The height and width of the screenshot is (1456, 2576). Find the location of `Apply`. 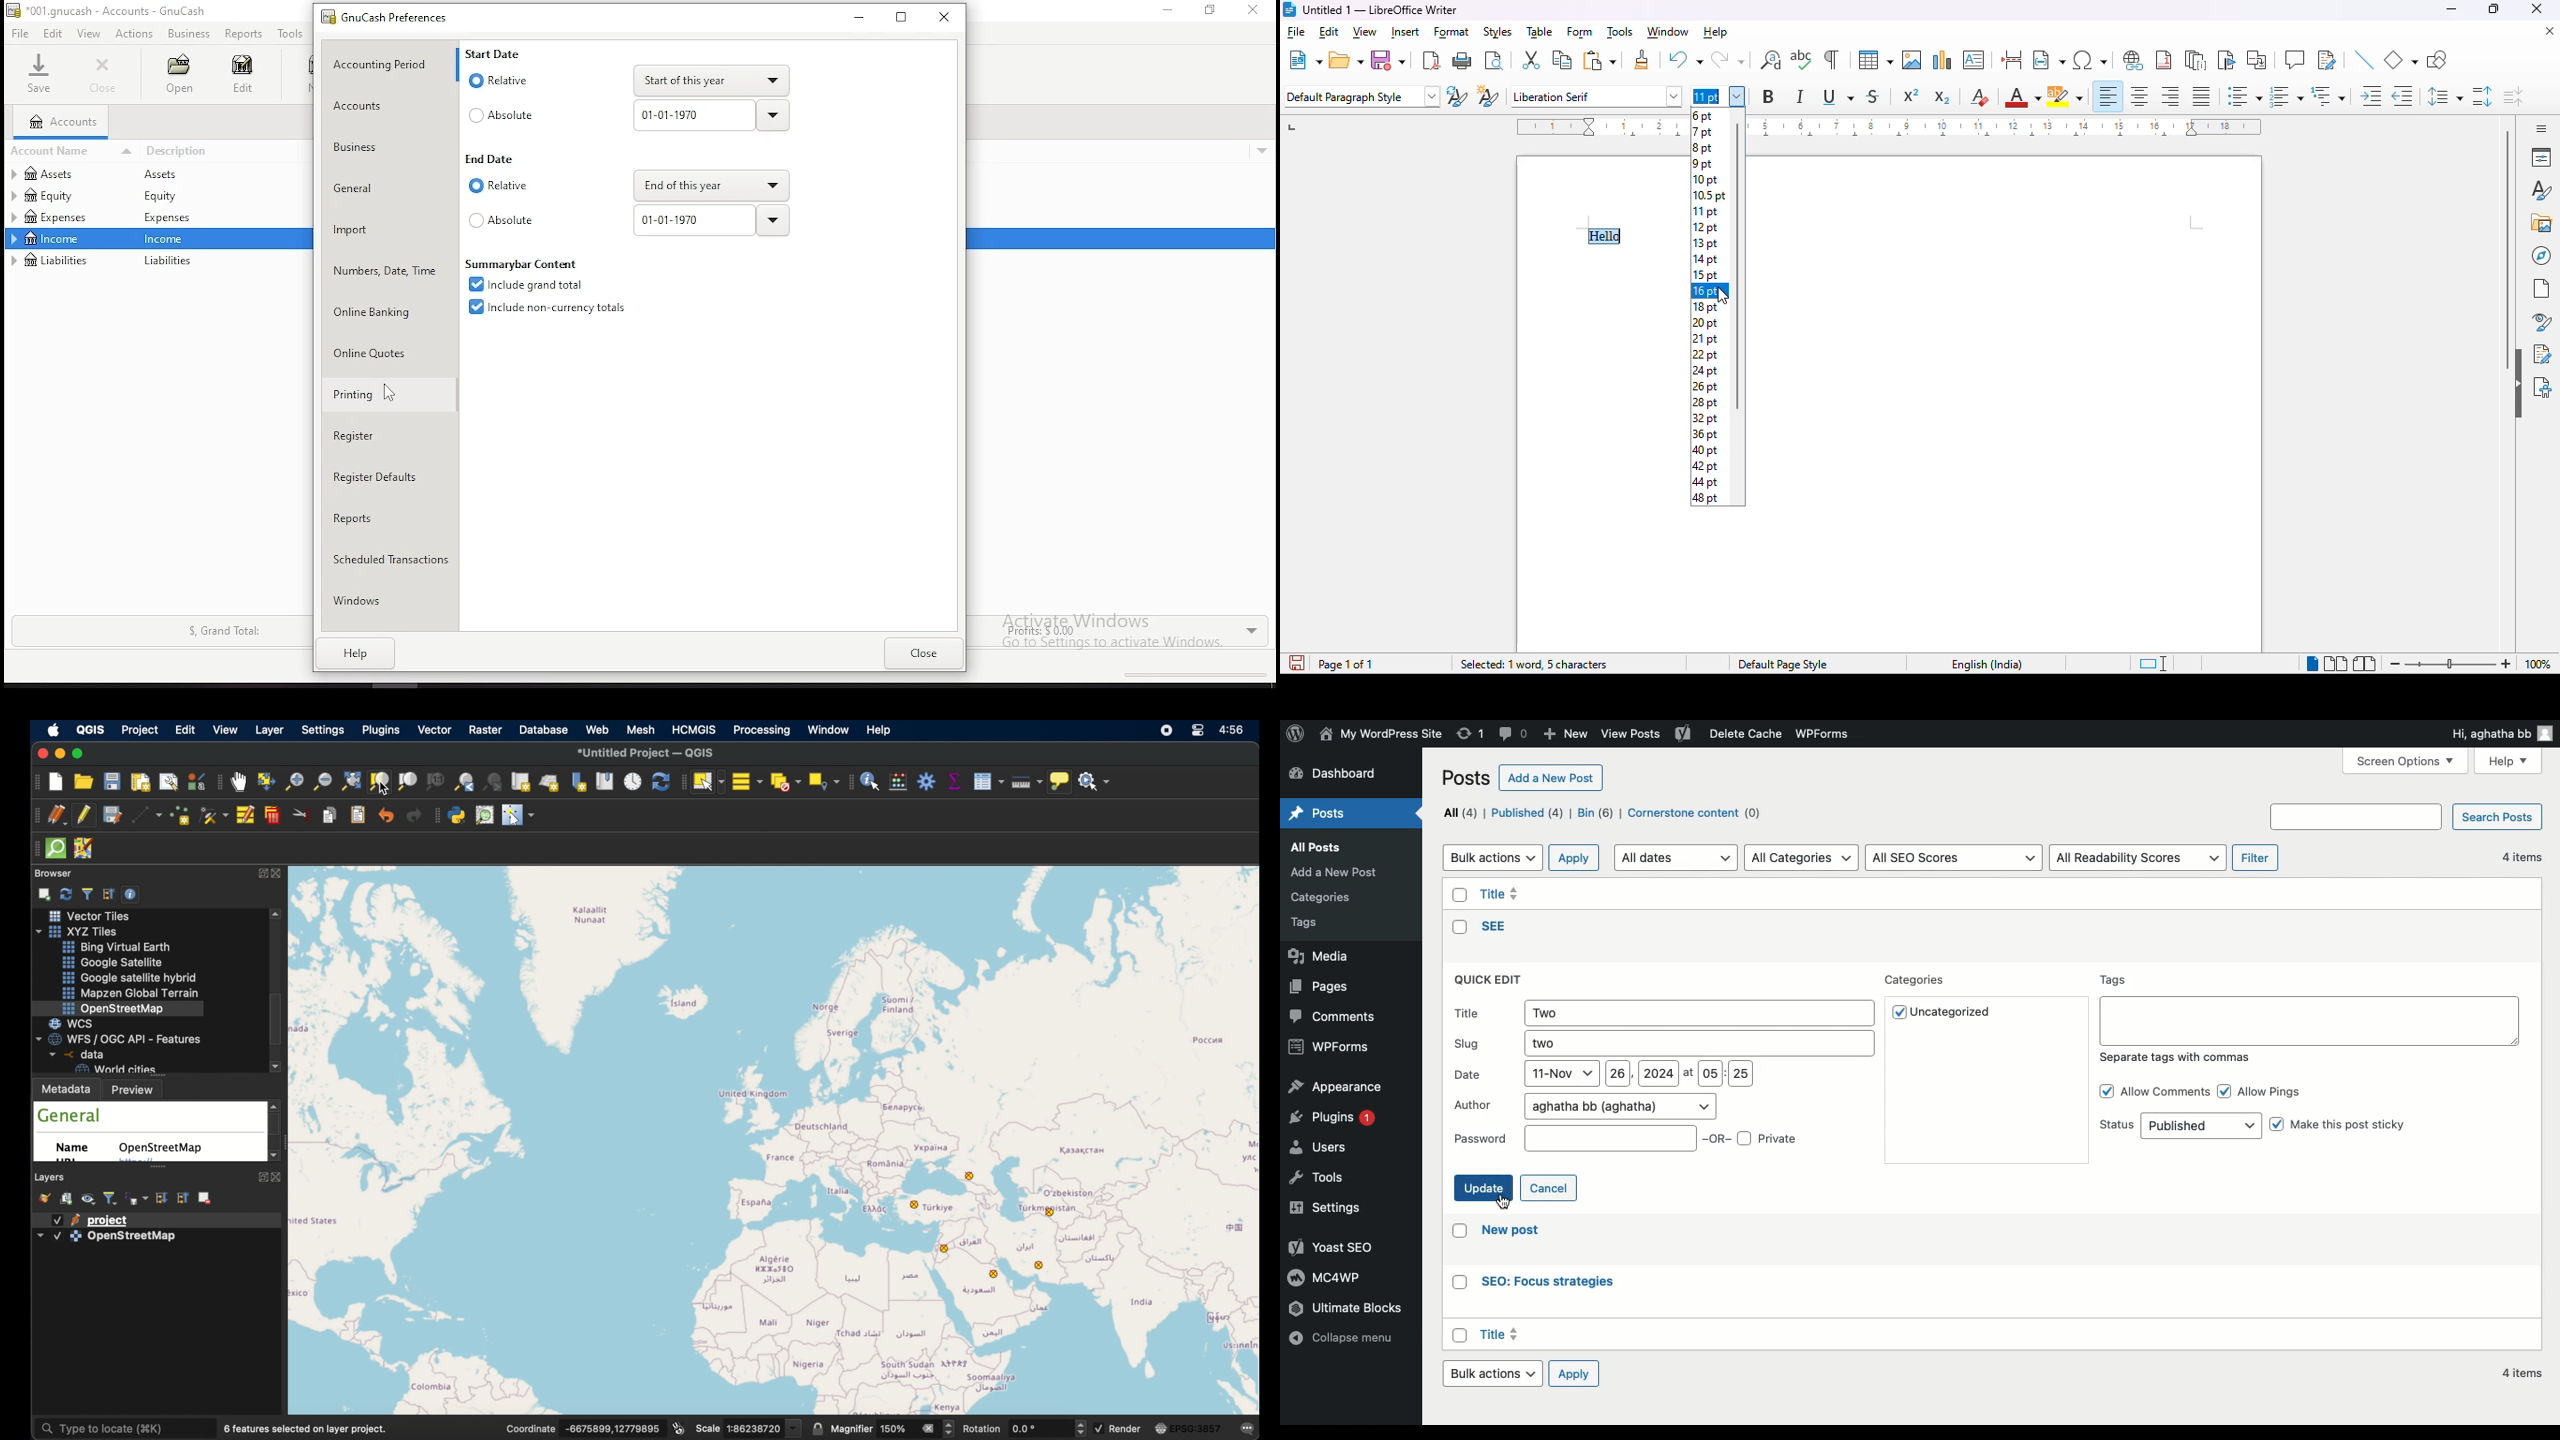

Apply is located at coordinates (1574, 857).